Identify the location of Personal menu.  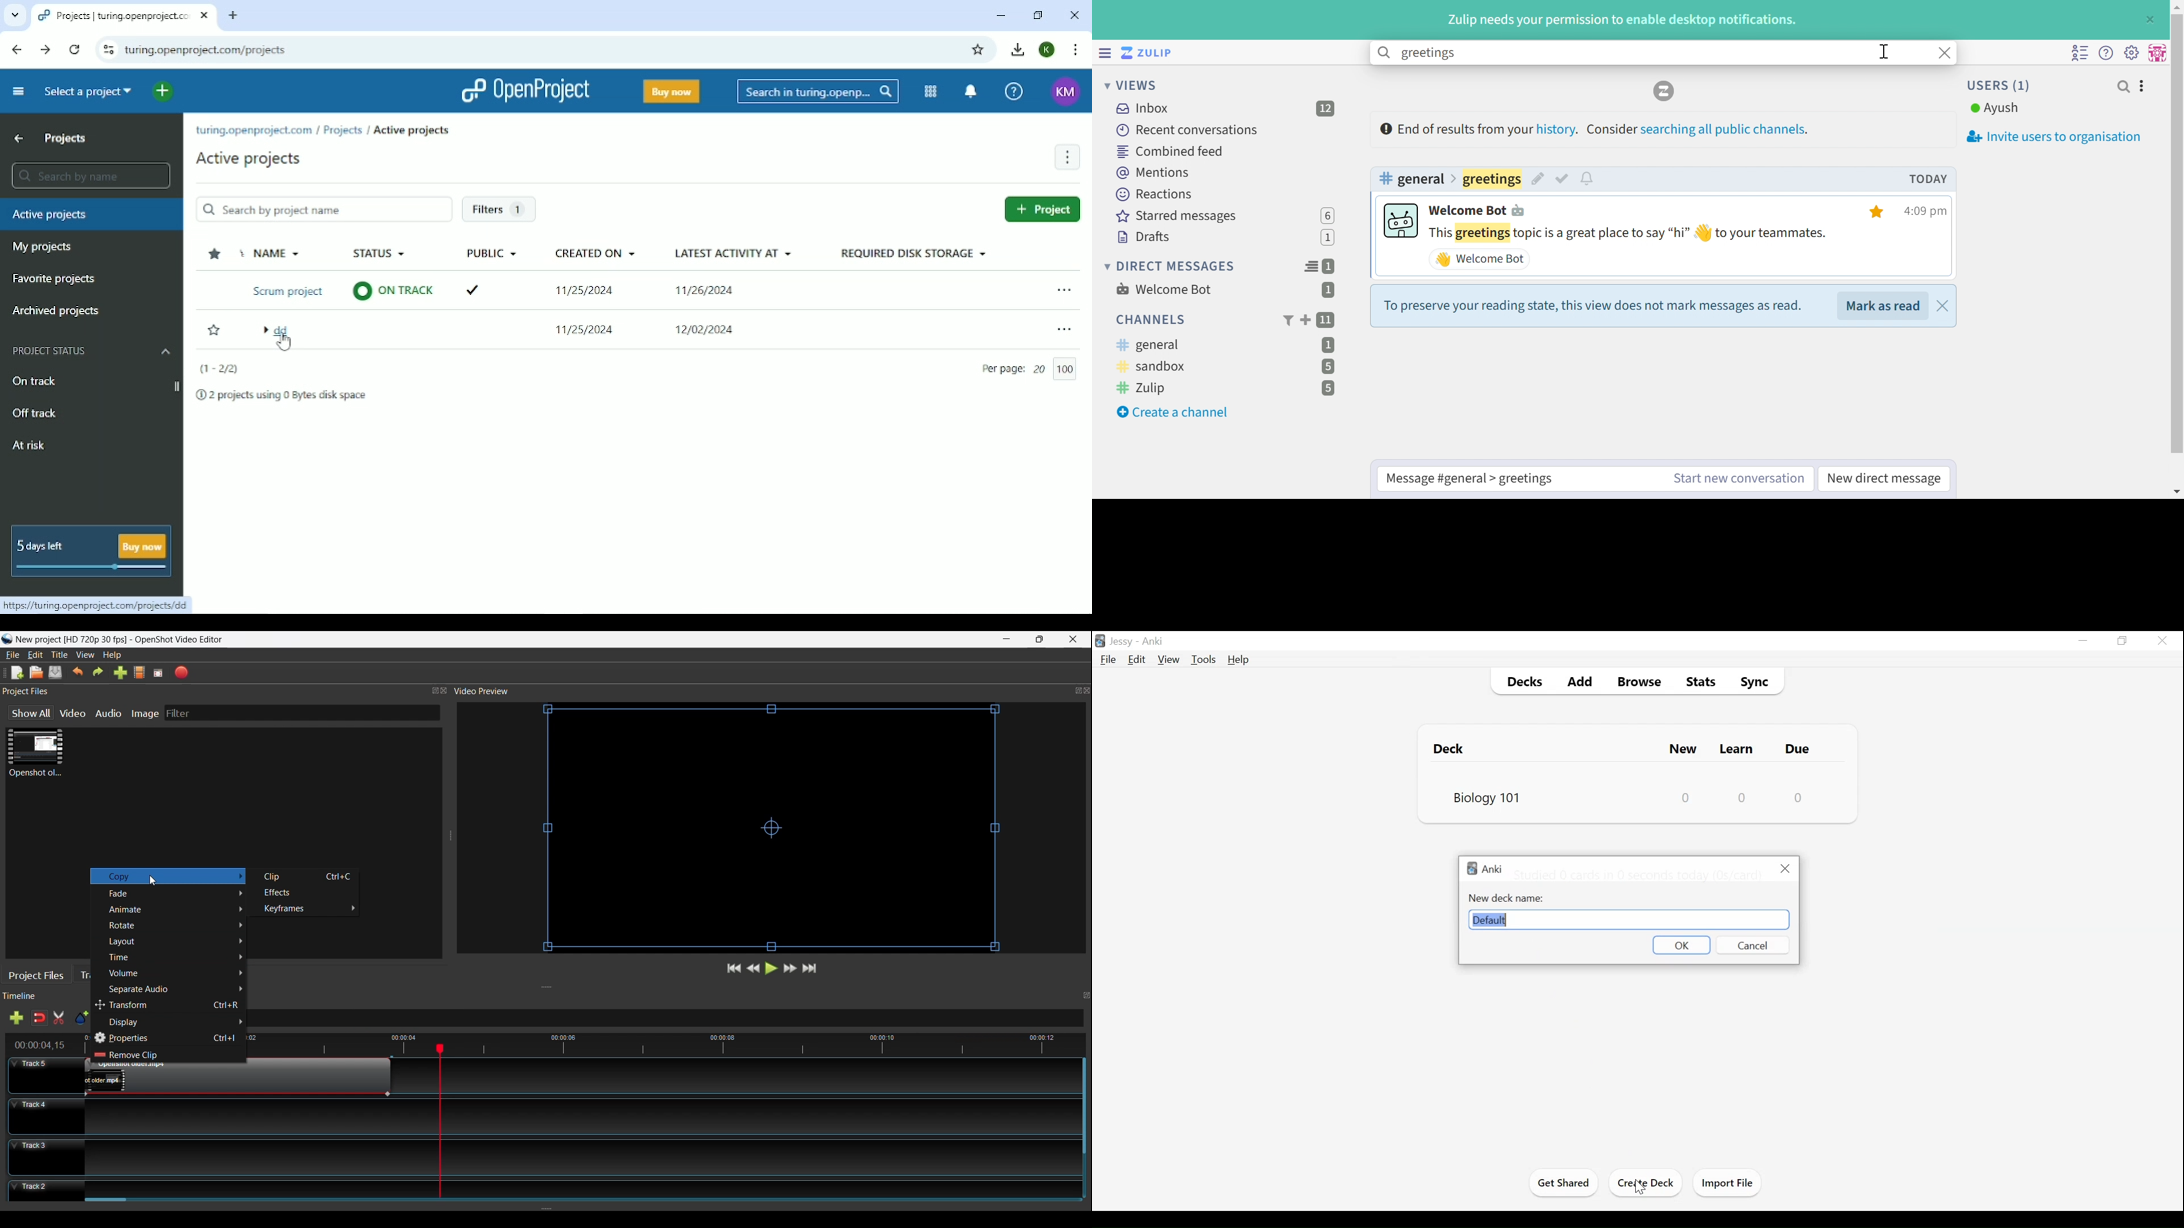
(2158, 52).